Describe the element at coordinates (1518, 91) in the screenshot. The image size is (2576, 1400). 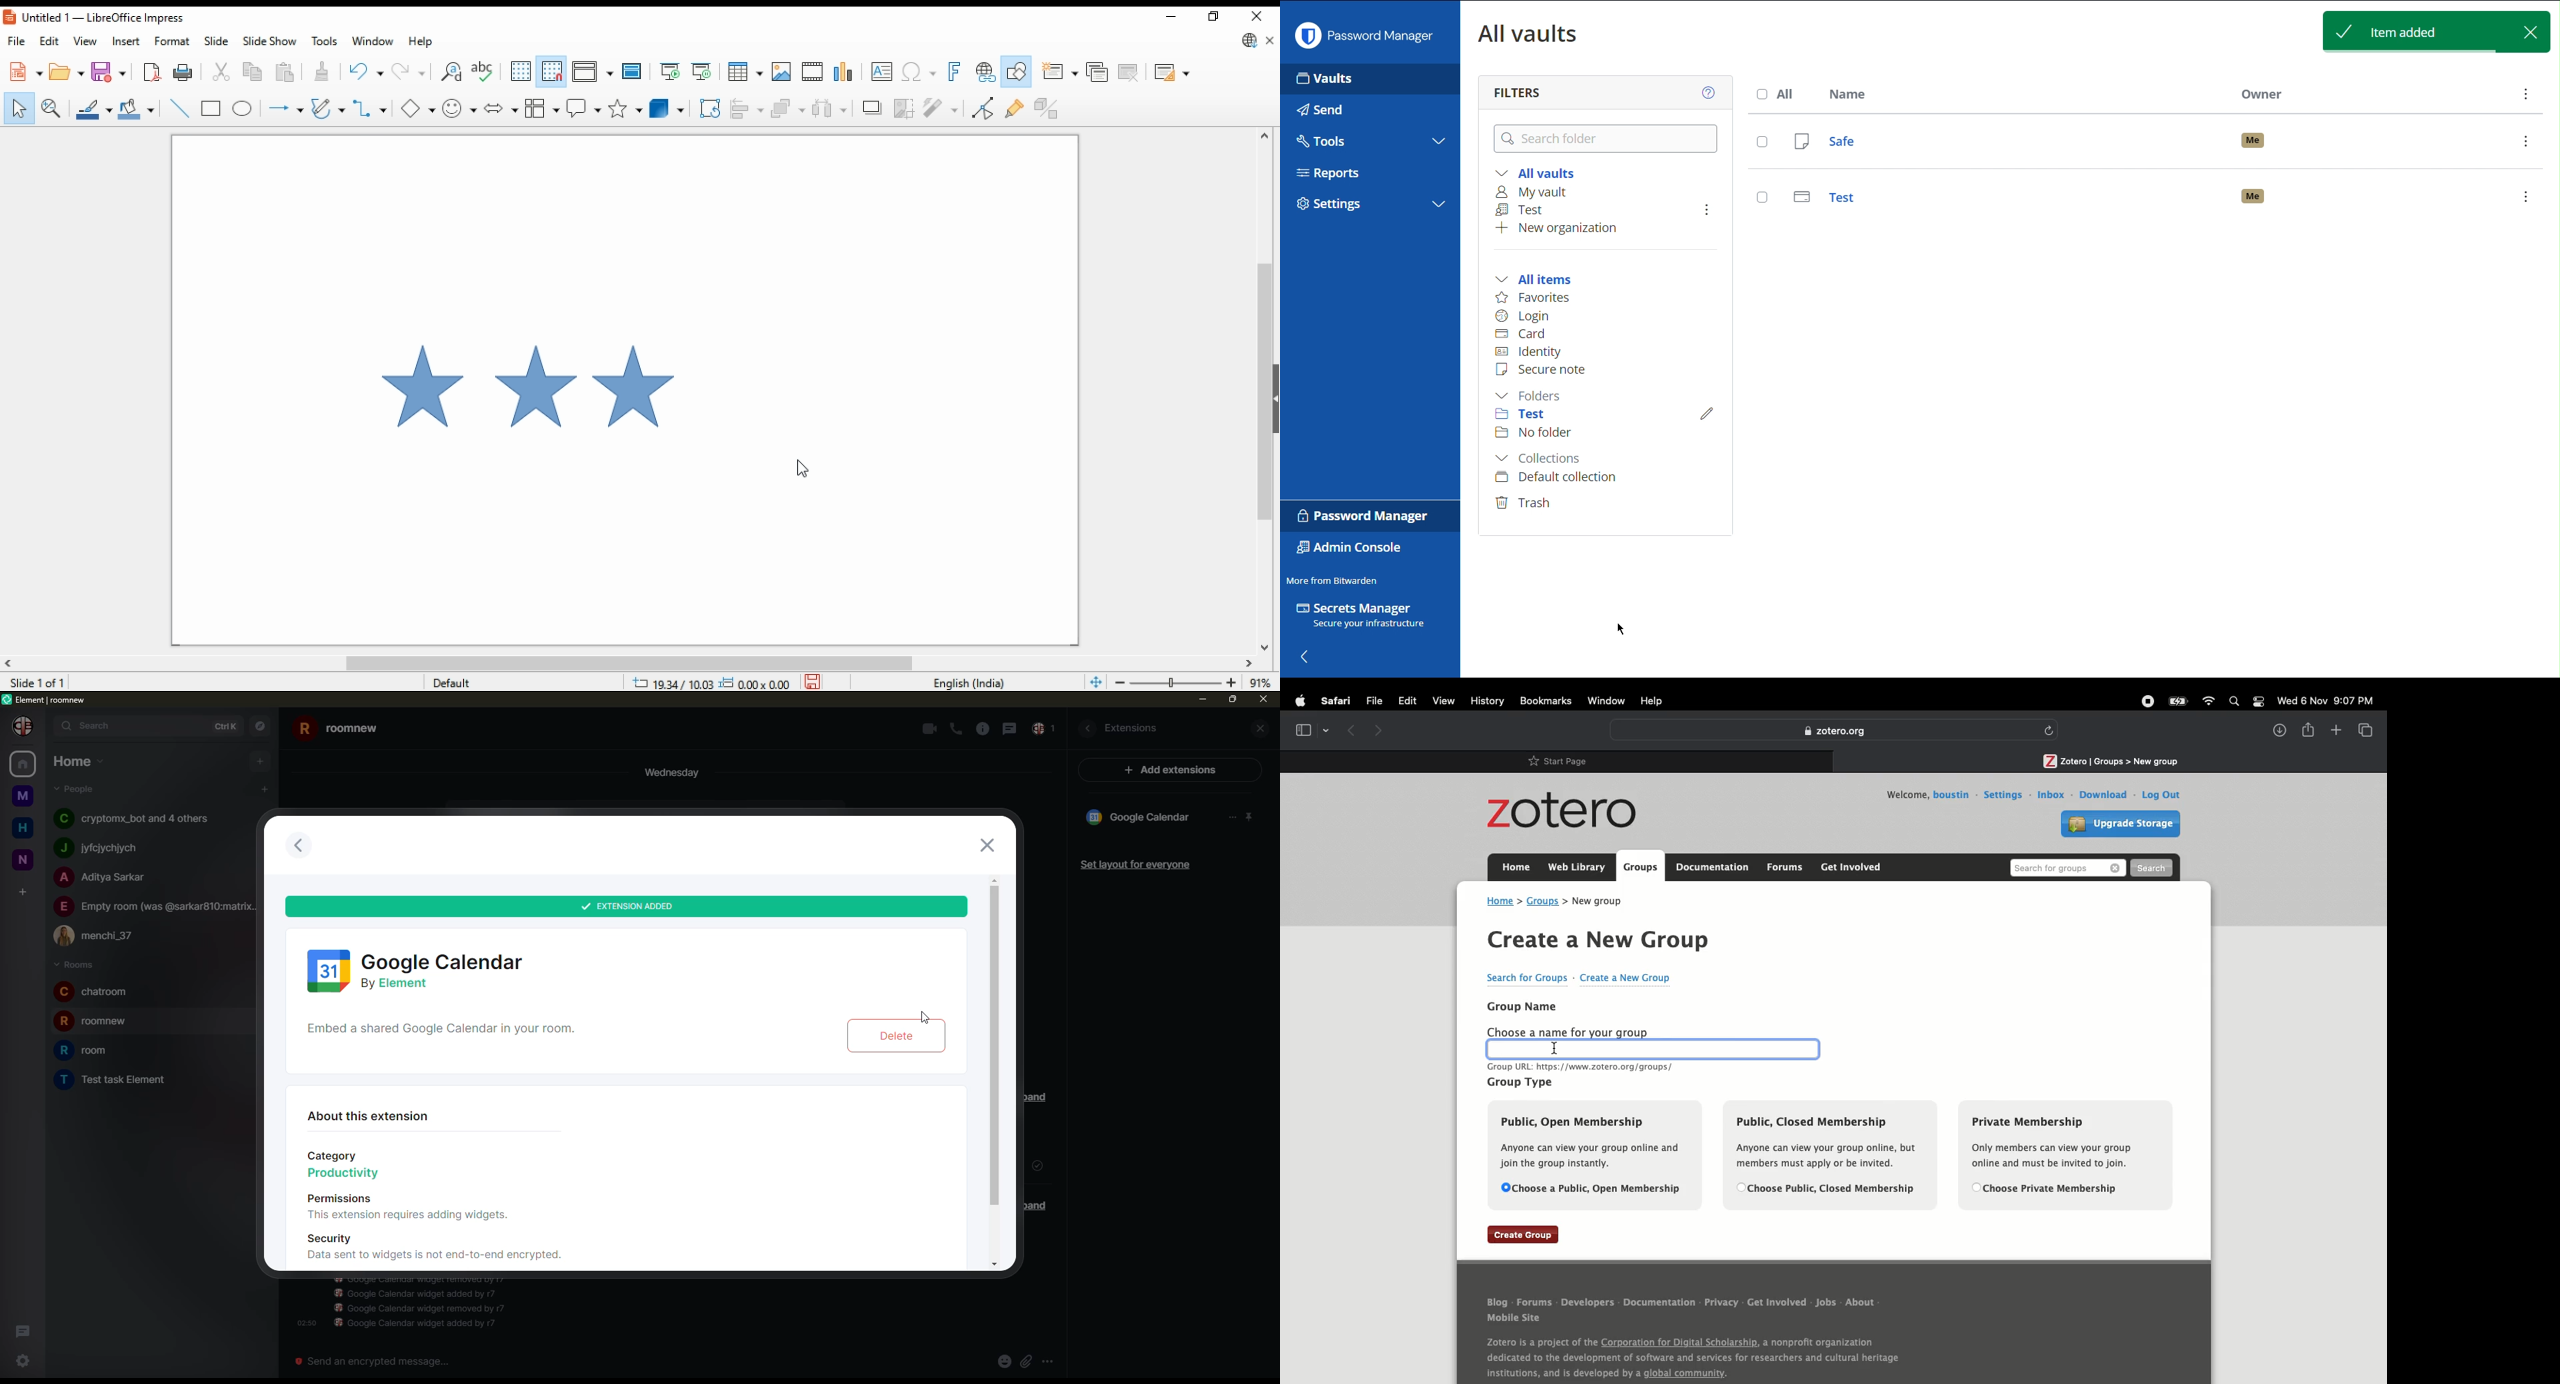
I see `Filters` at that location.